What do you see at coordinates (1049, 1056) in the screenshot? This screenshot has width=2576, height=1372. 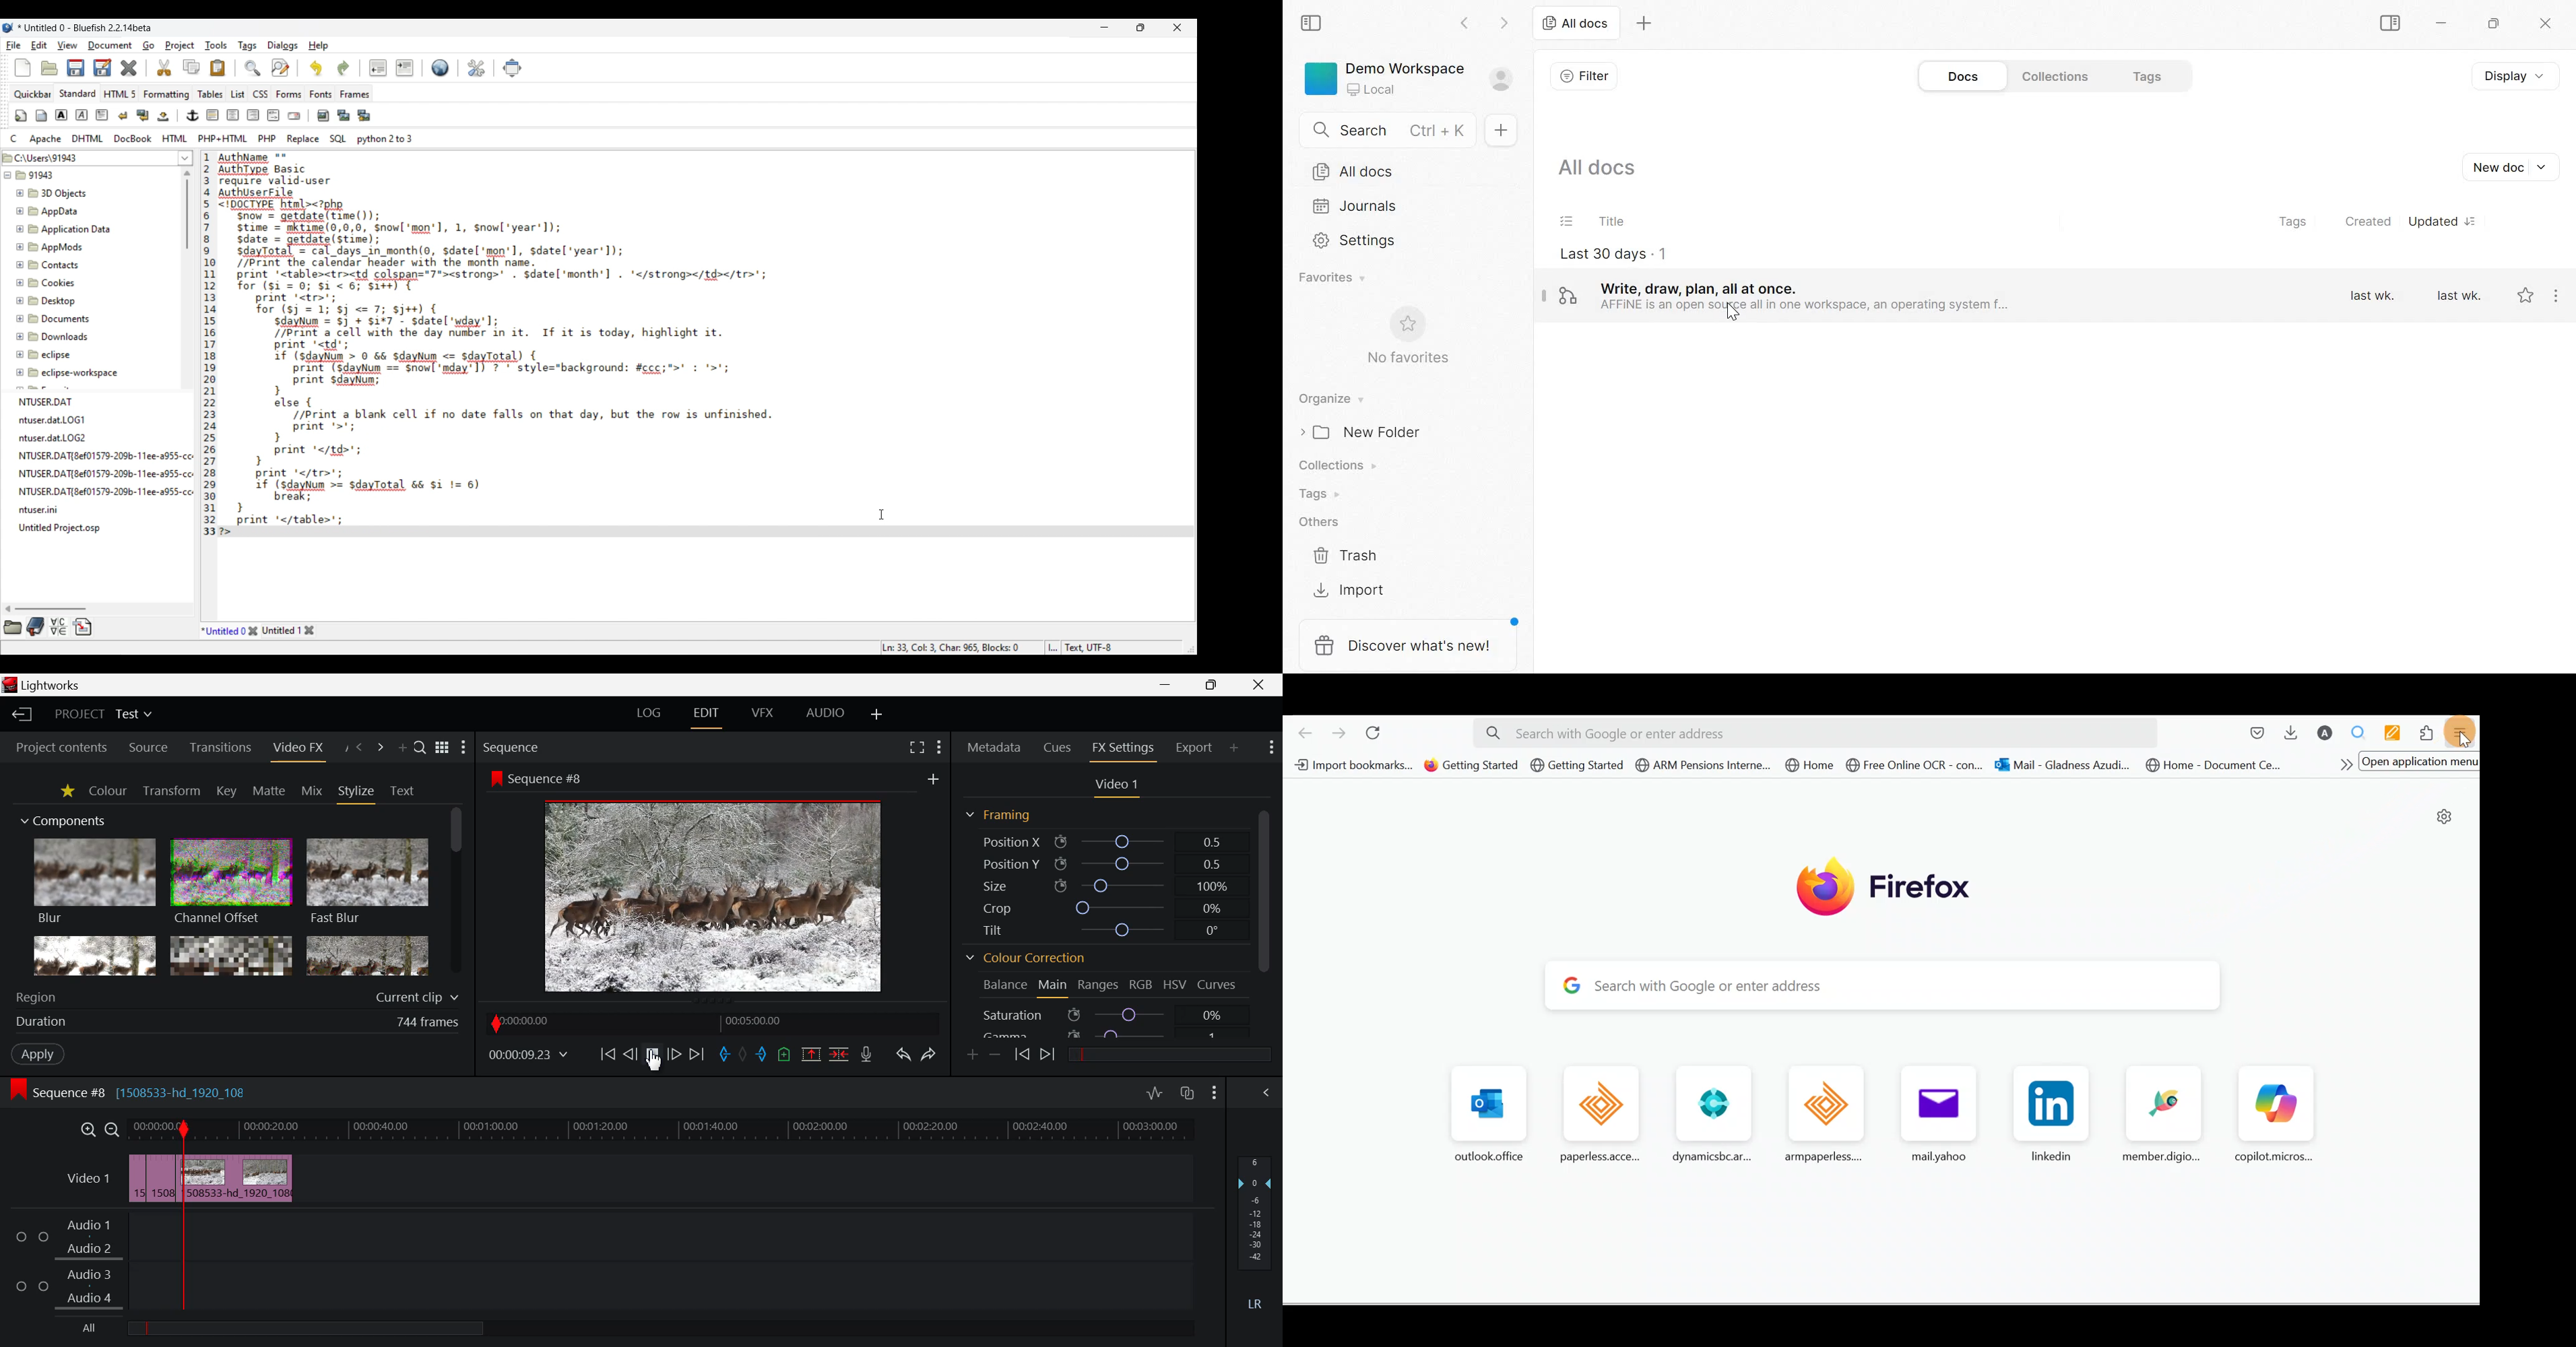 I see `Next keyframe` at bounding box center [1049, 1056].